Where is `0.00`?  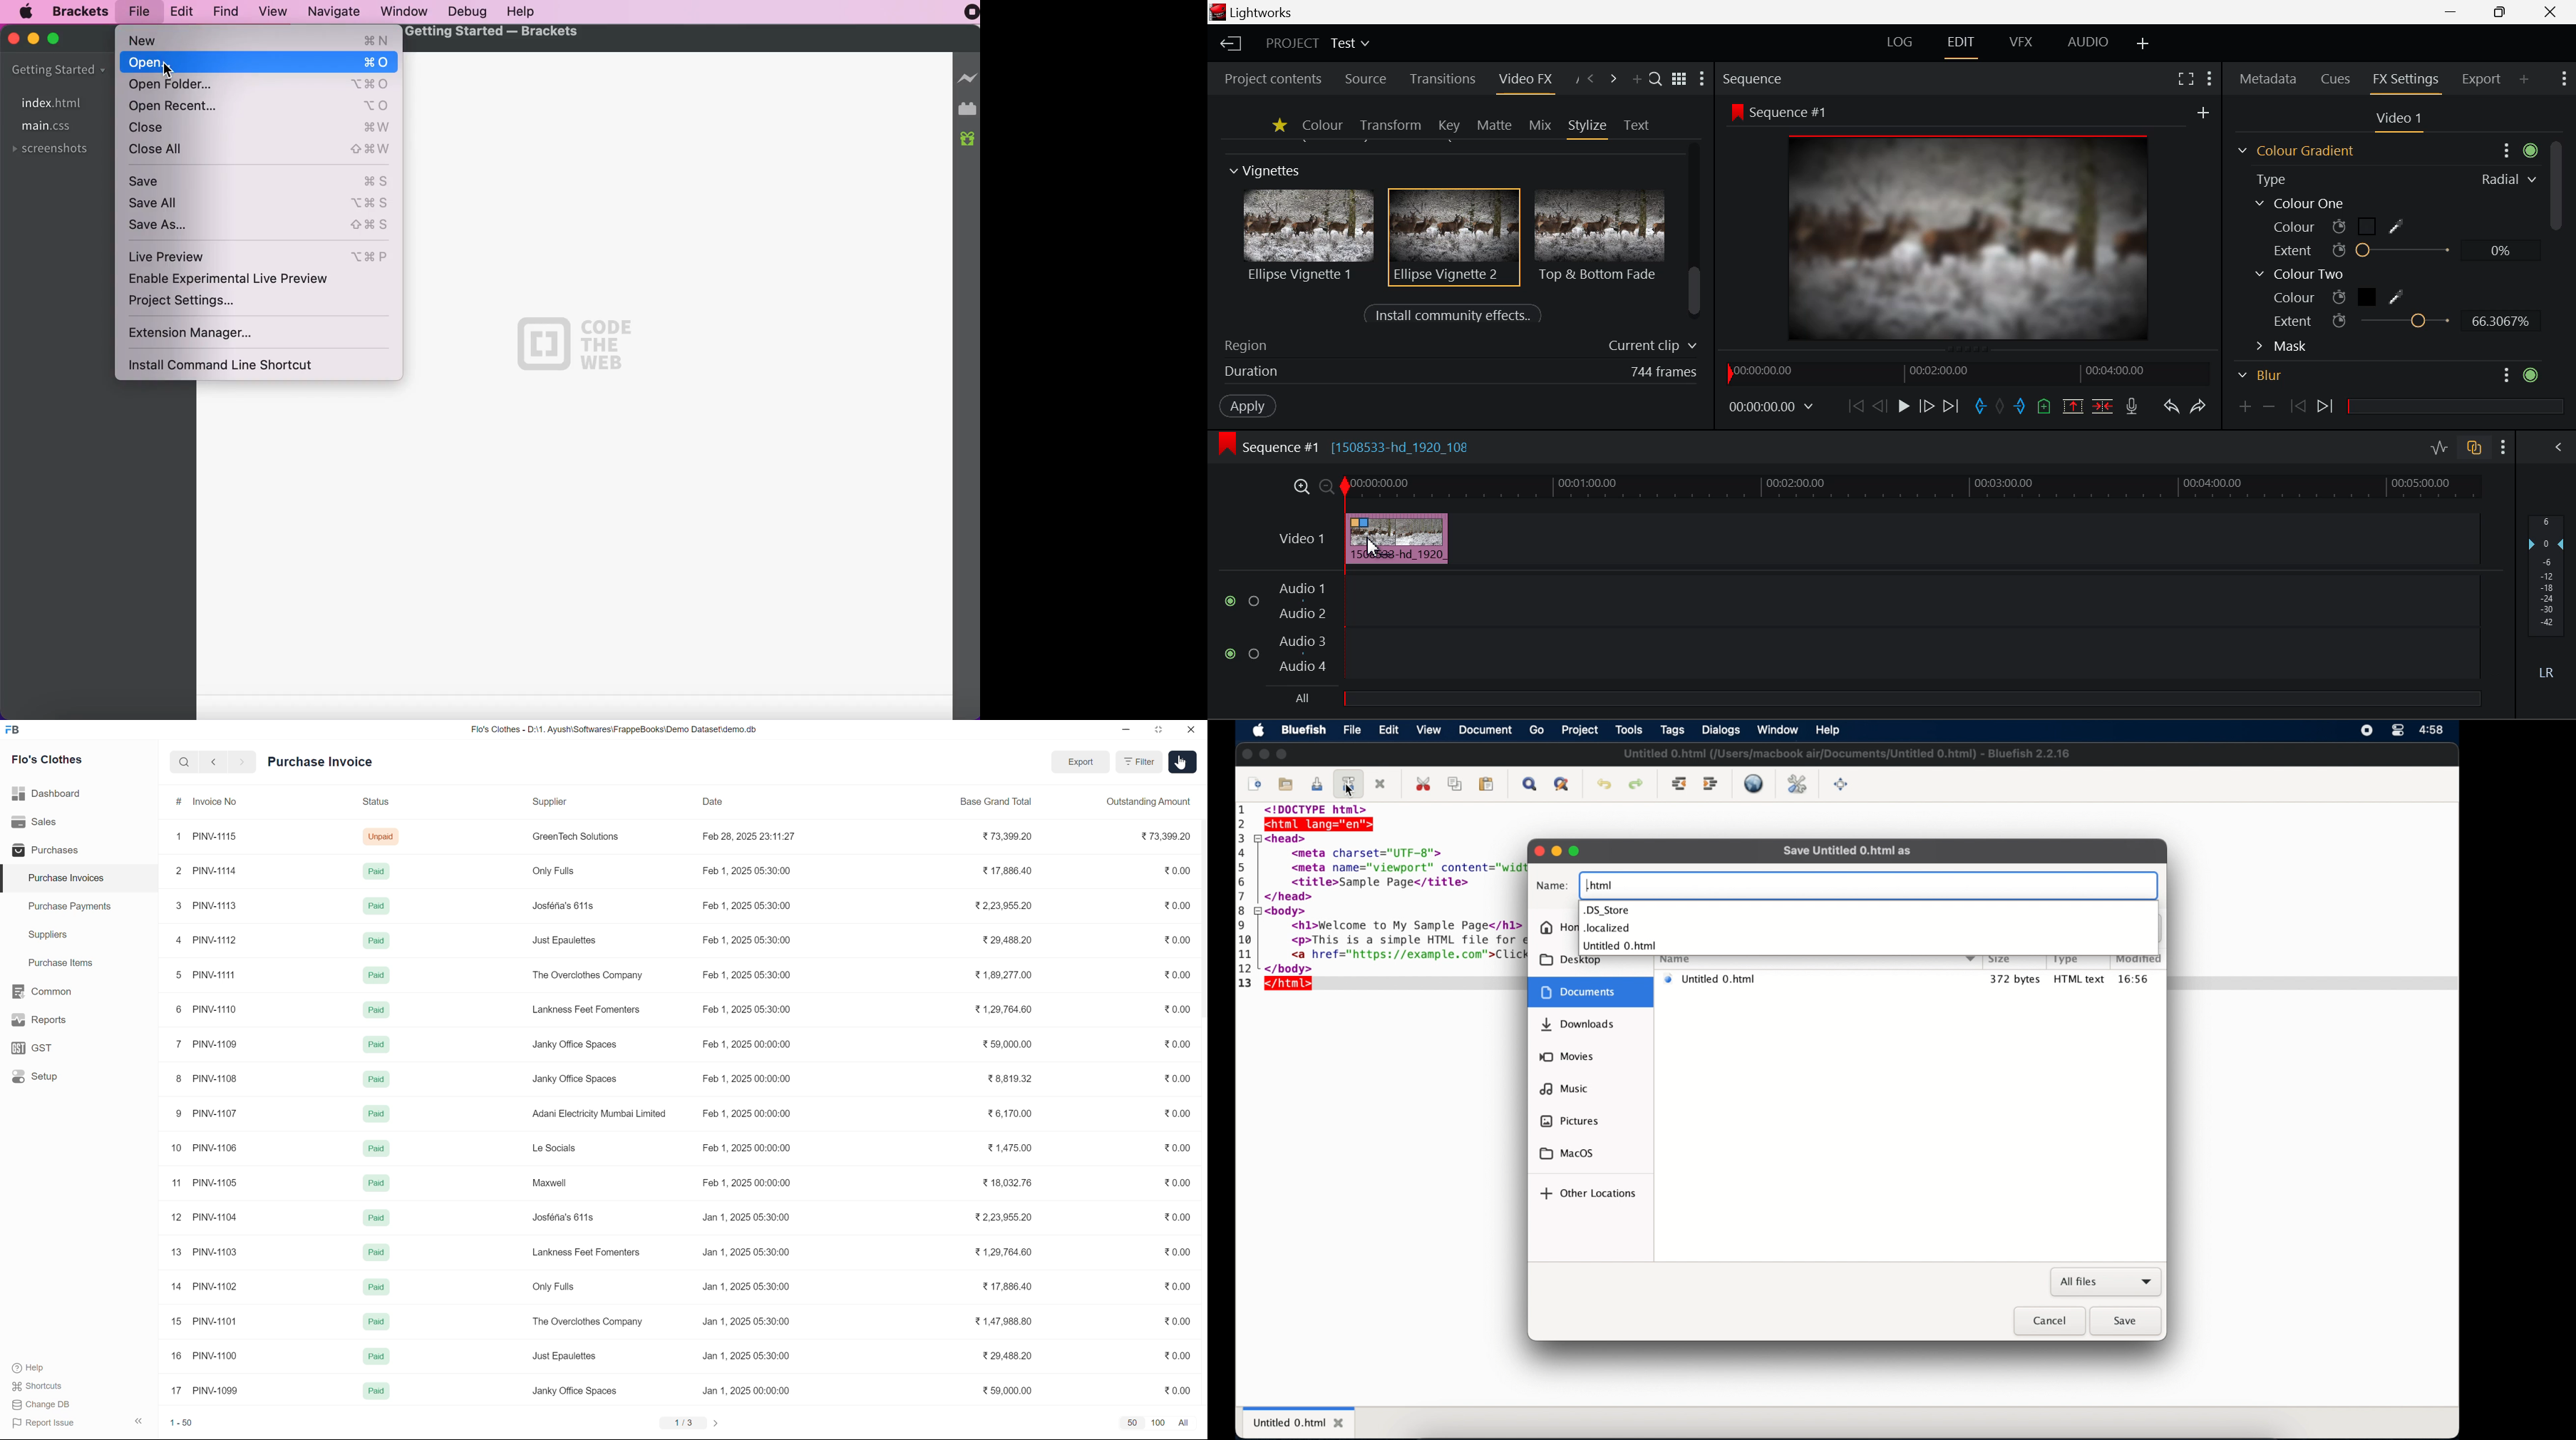
0.00 is located at coordinates (1178, 1182).